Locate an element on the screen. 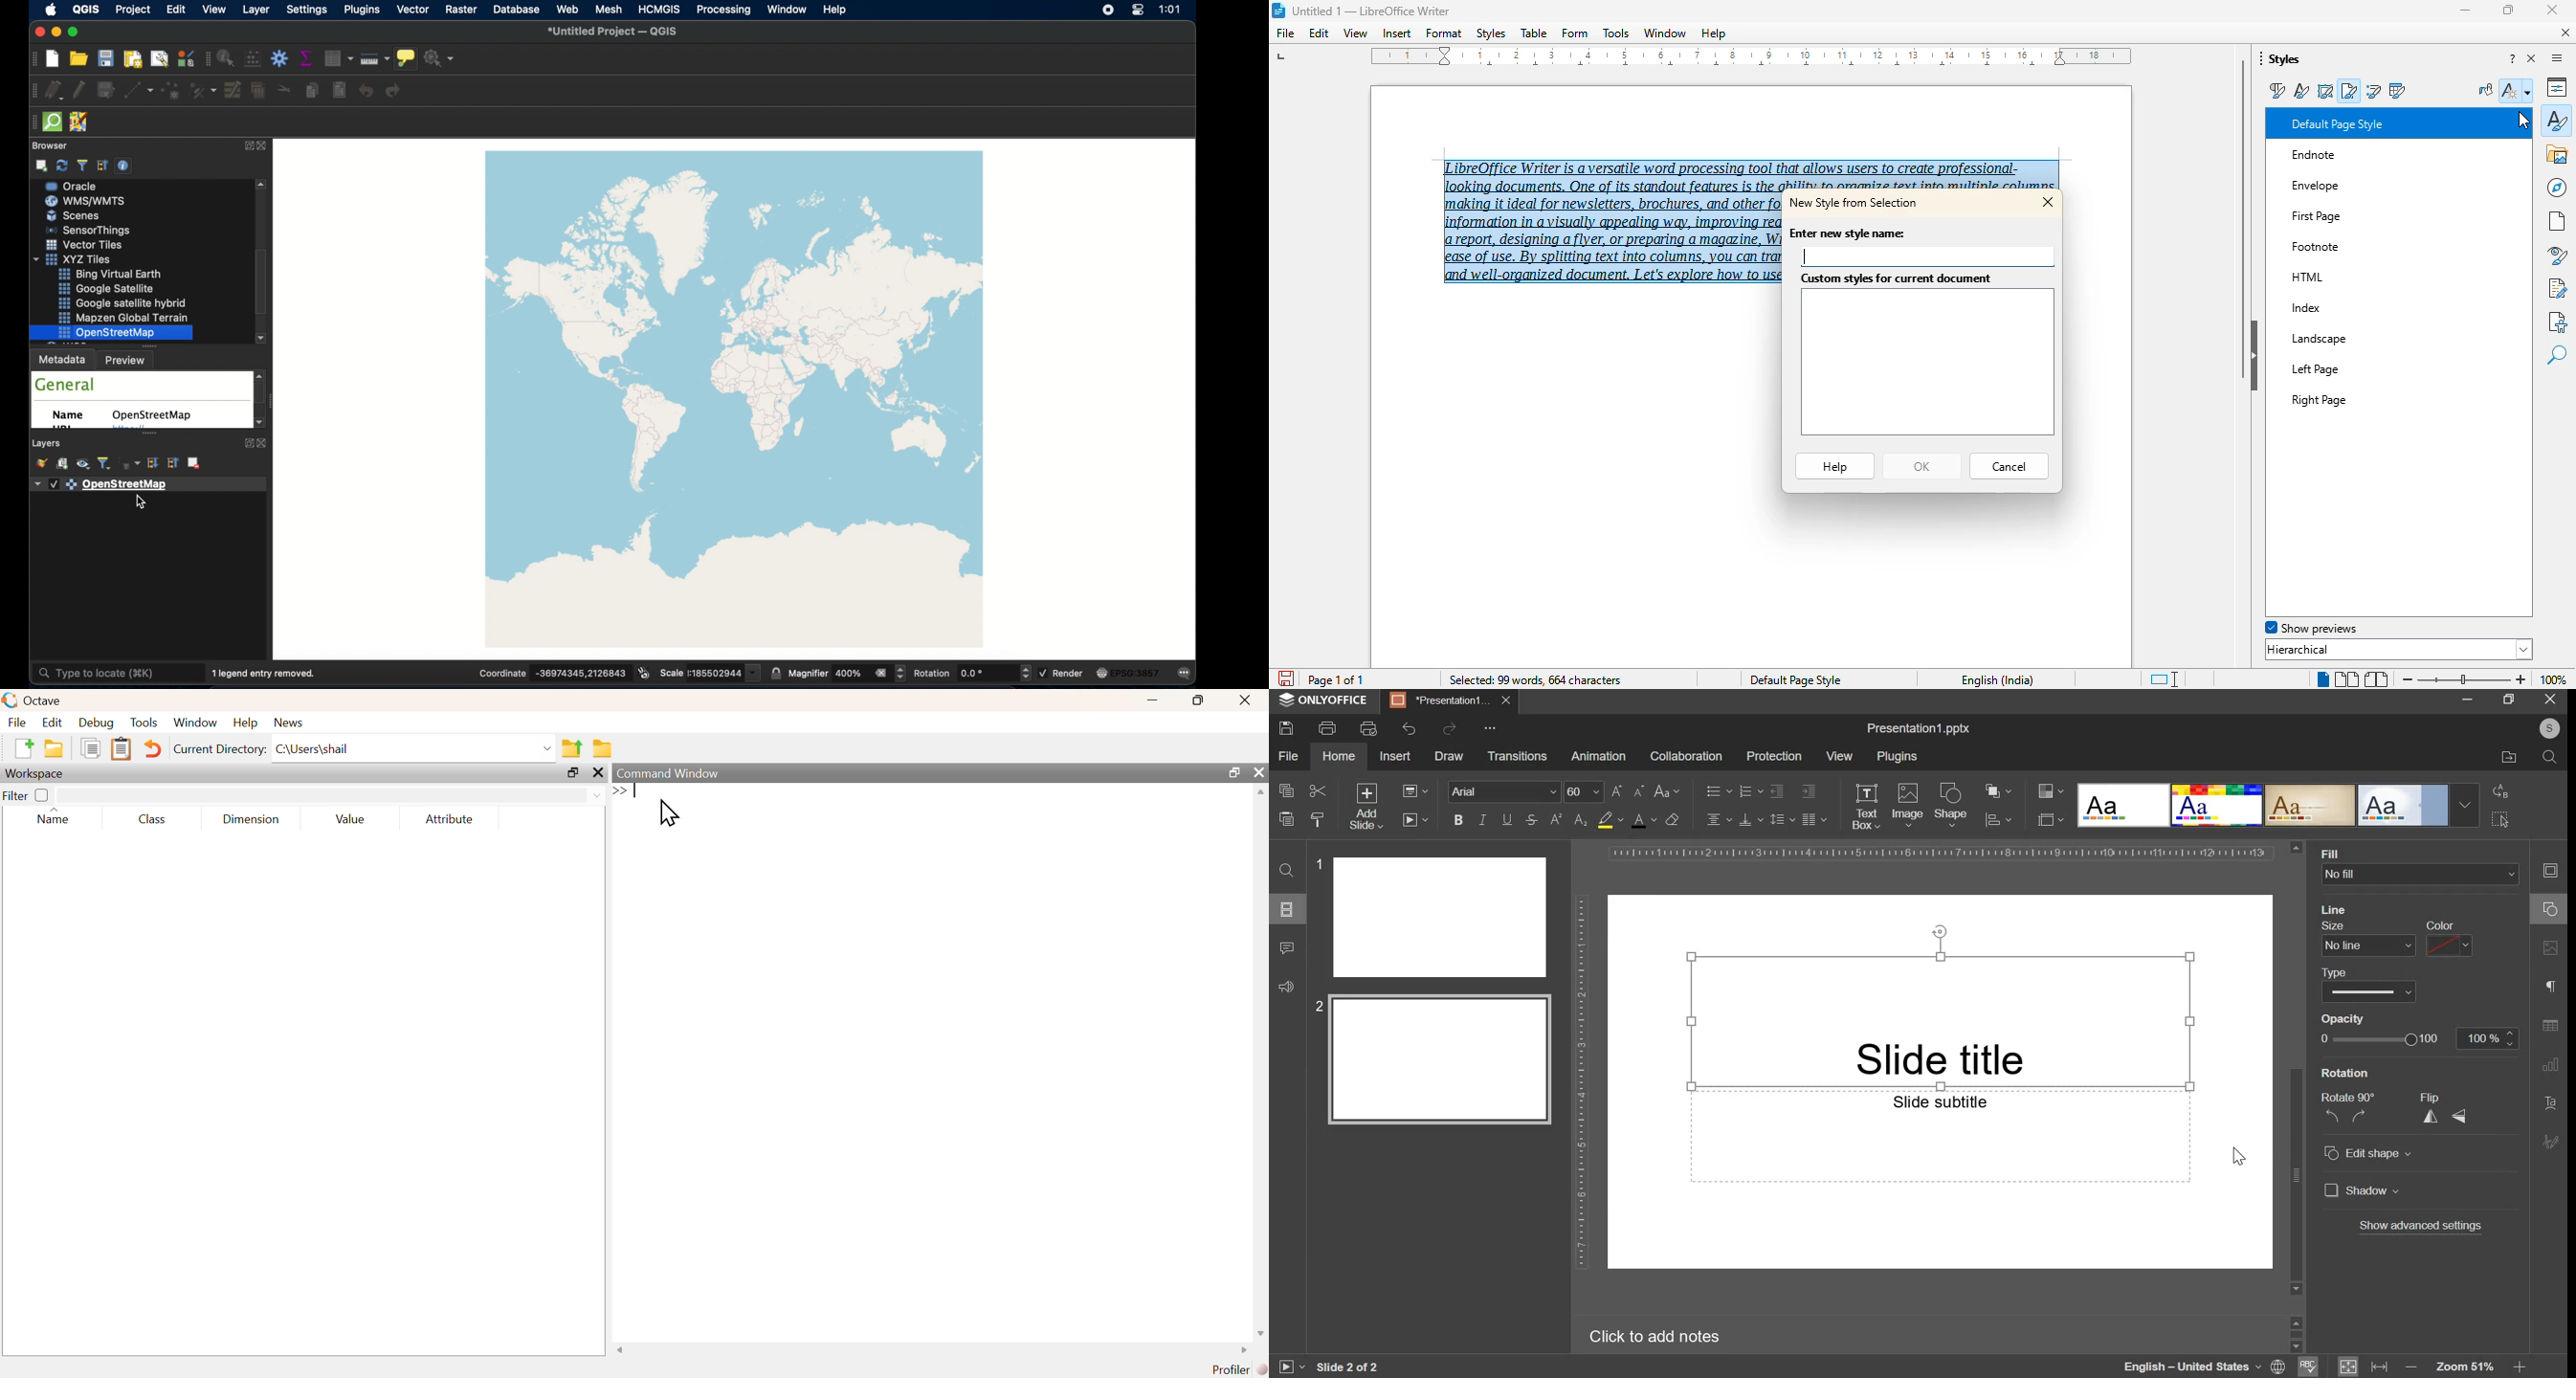 This screenshot has width=2576, height=1400. file is located at coordinates (1288, 756).